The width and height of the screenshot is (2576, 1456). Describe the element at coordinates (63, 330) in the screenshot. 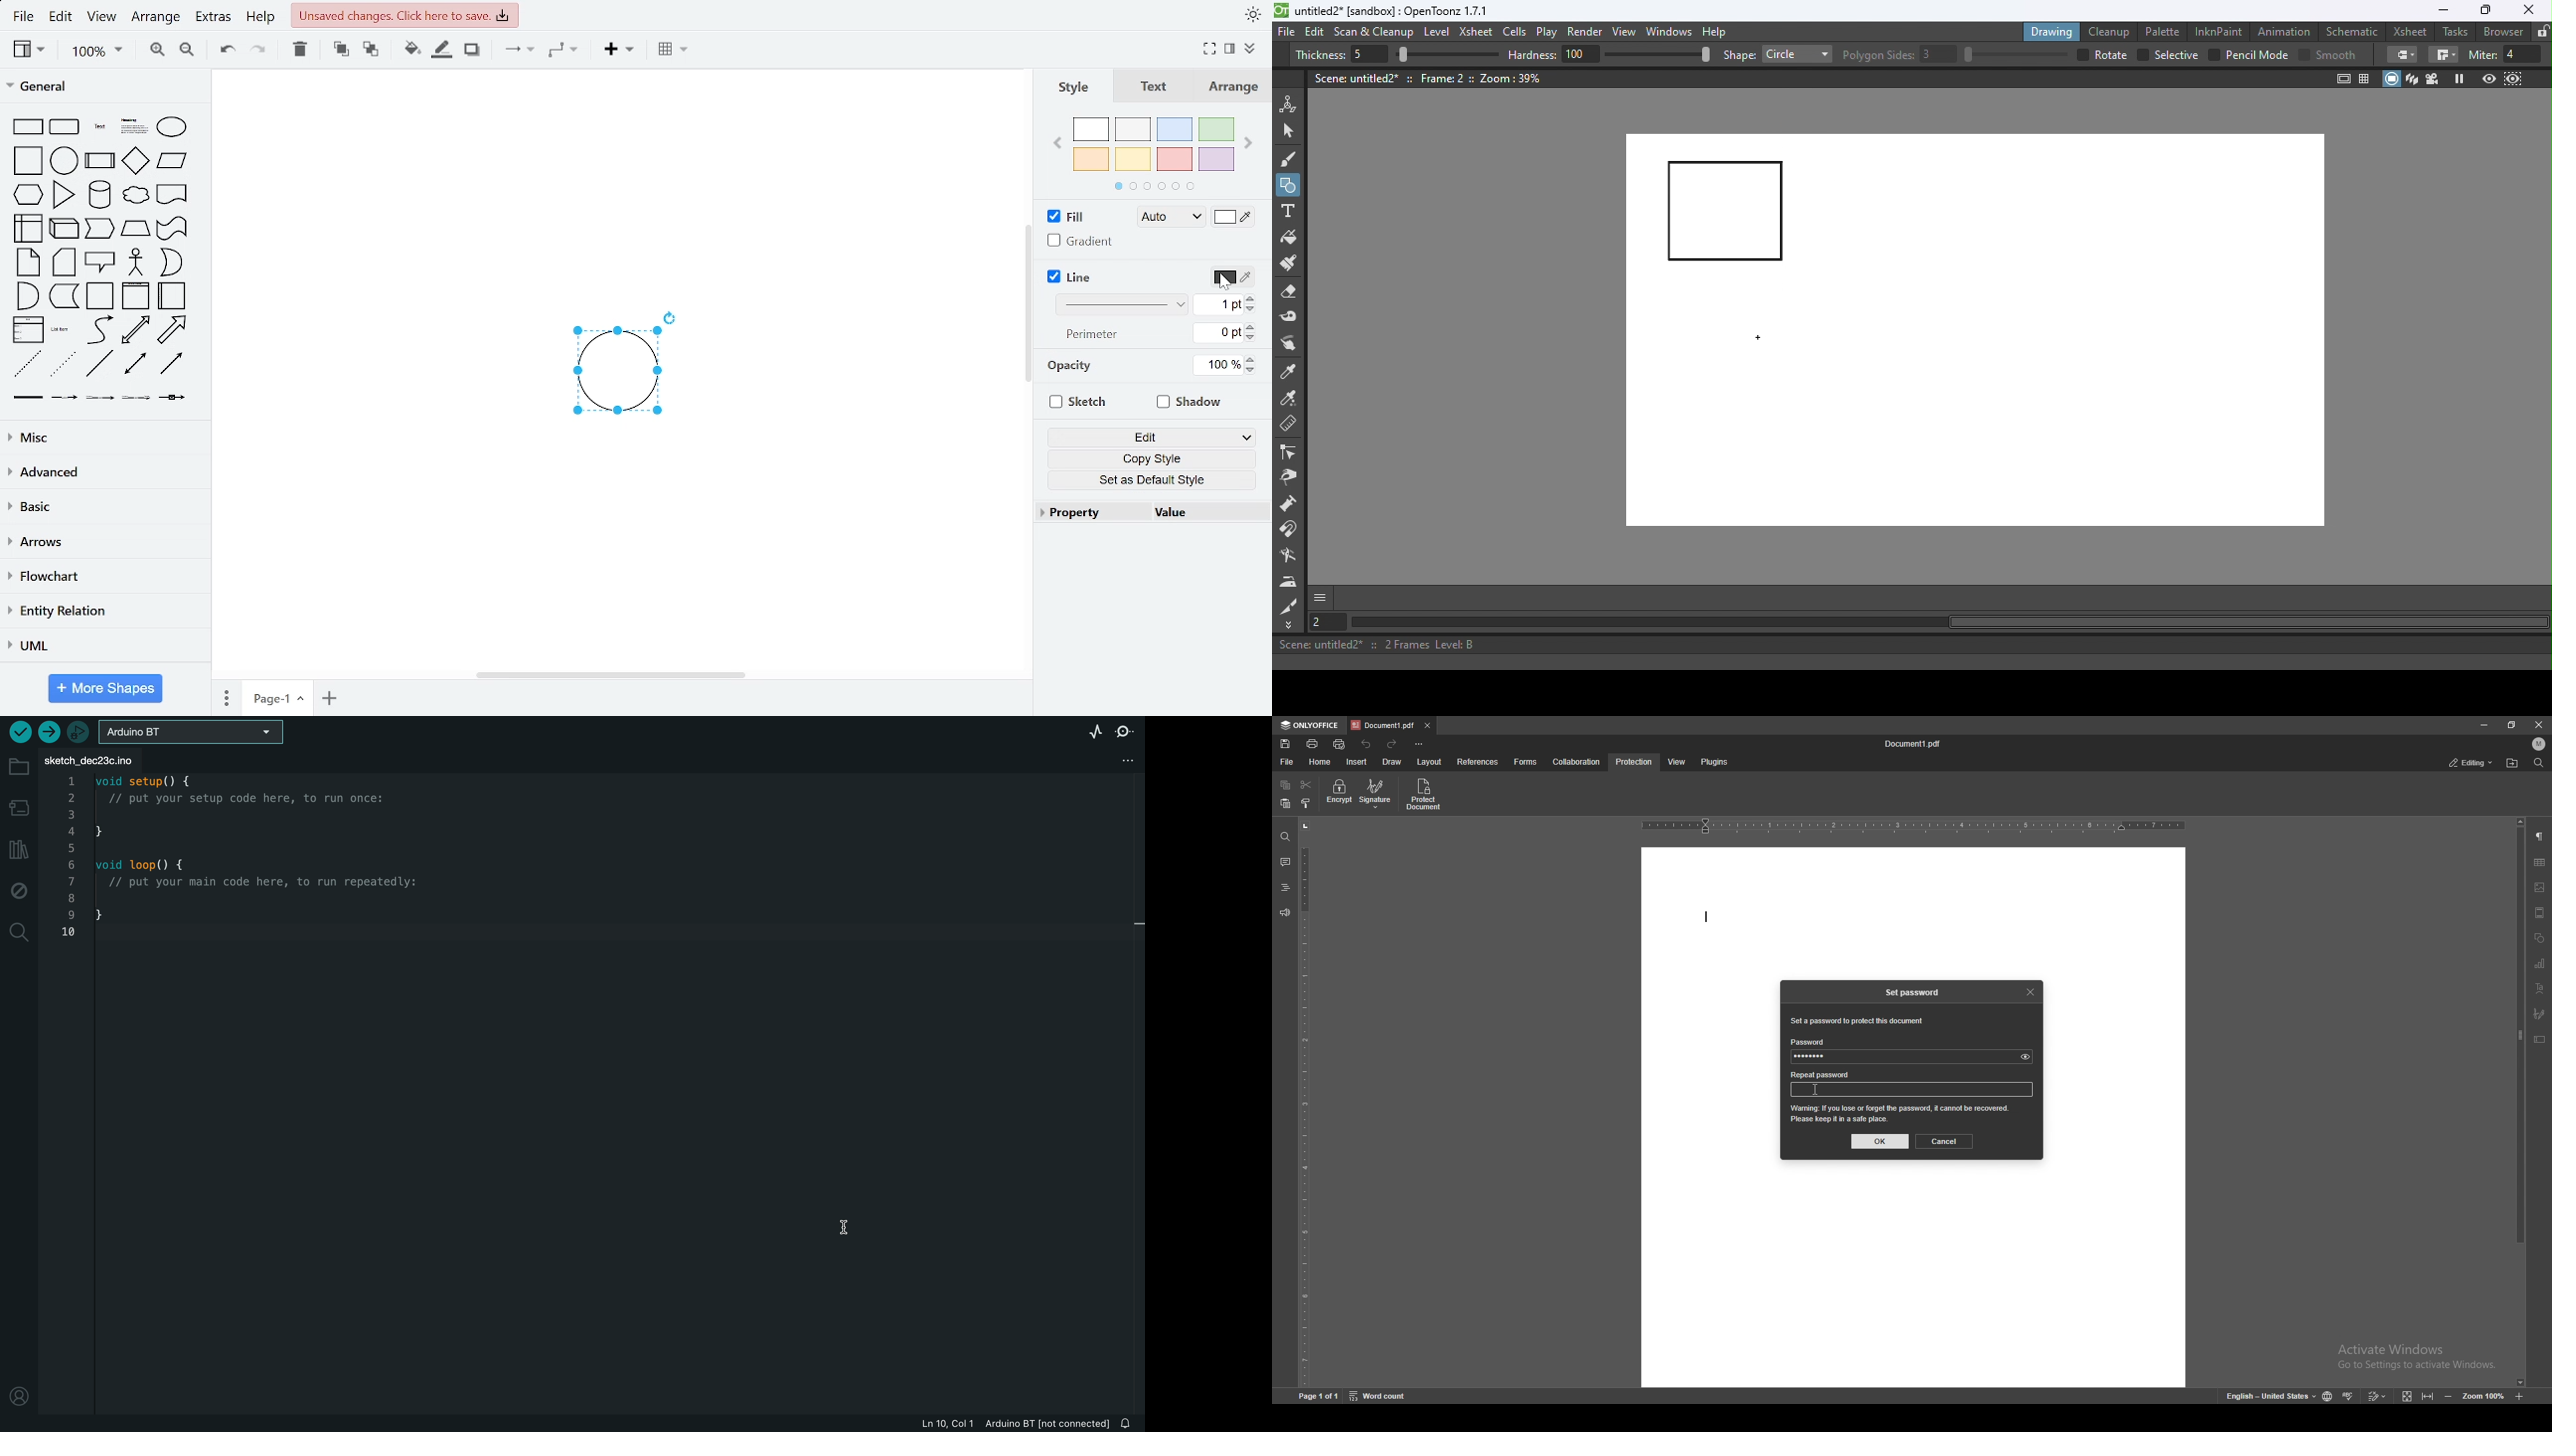

I see `list item` at that location.